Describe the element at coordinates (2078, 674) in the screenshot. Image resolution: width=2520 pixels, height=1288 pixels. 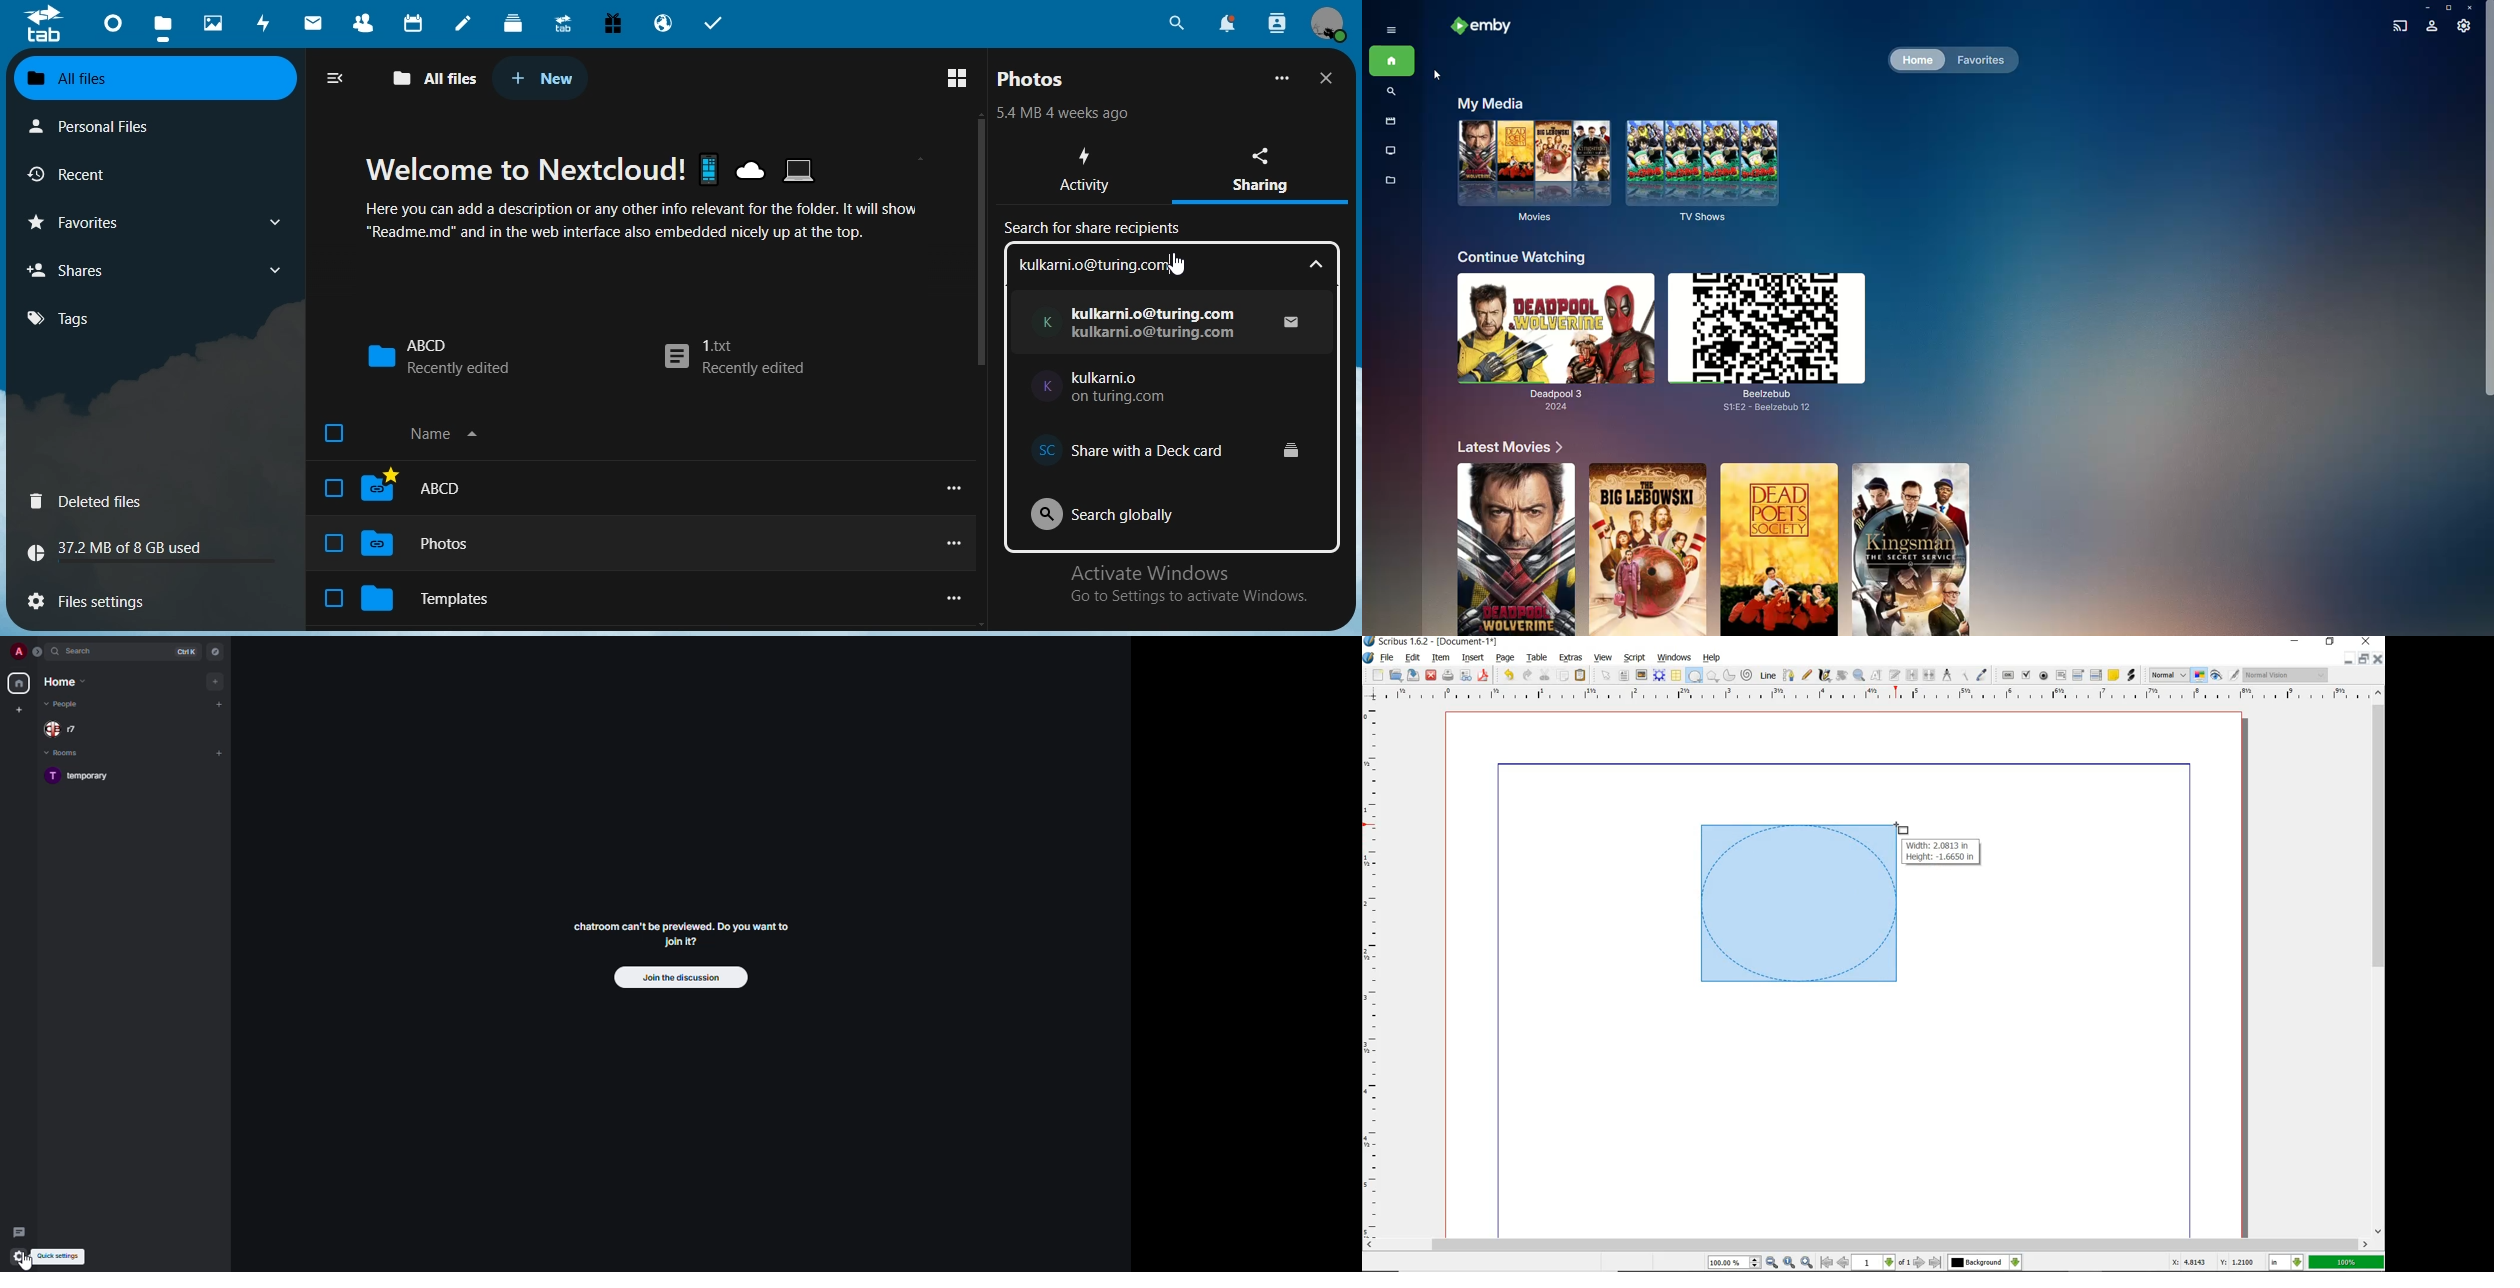
I see `PDF COMBO BOX` at that location.